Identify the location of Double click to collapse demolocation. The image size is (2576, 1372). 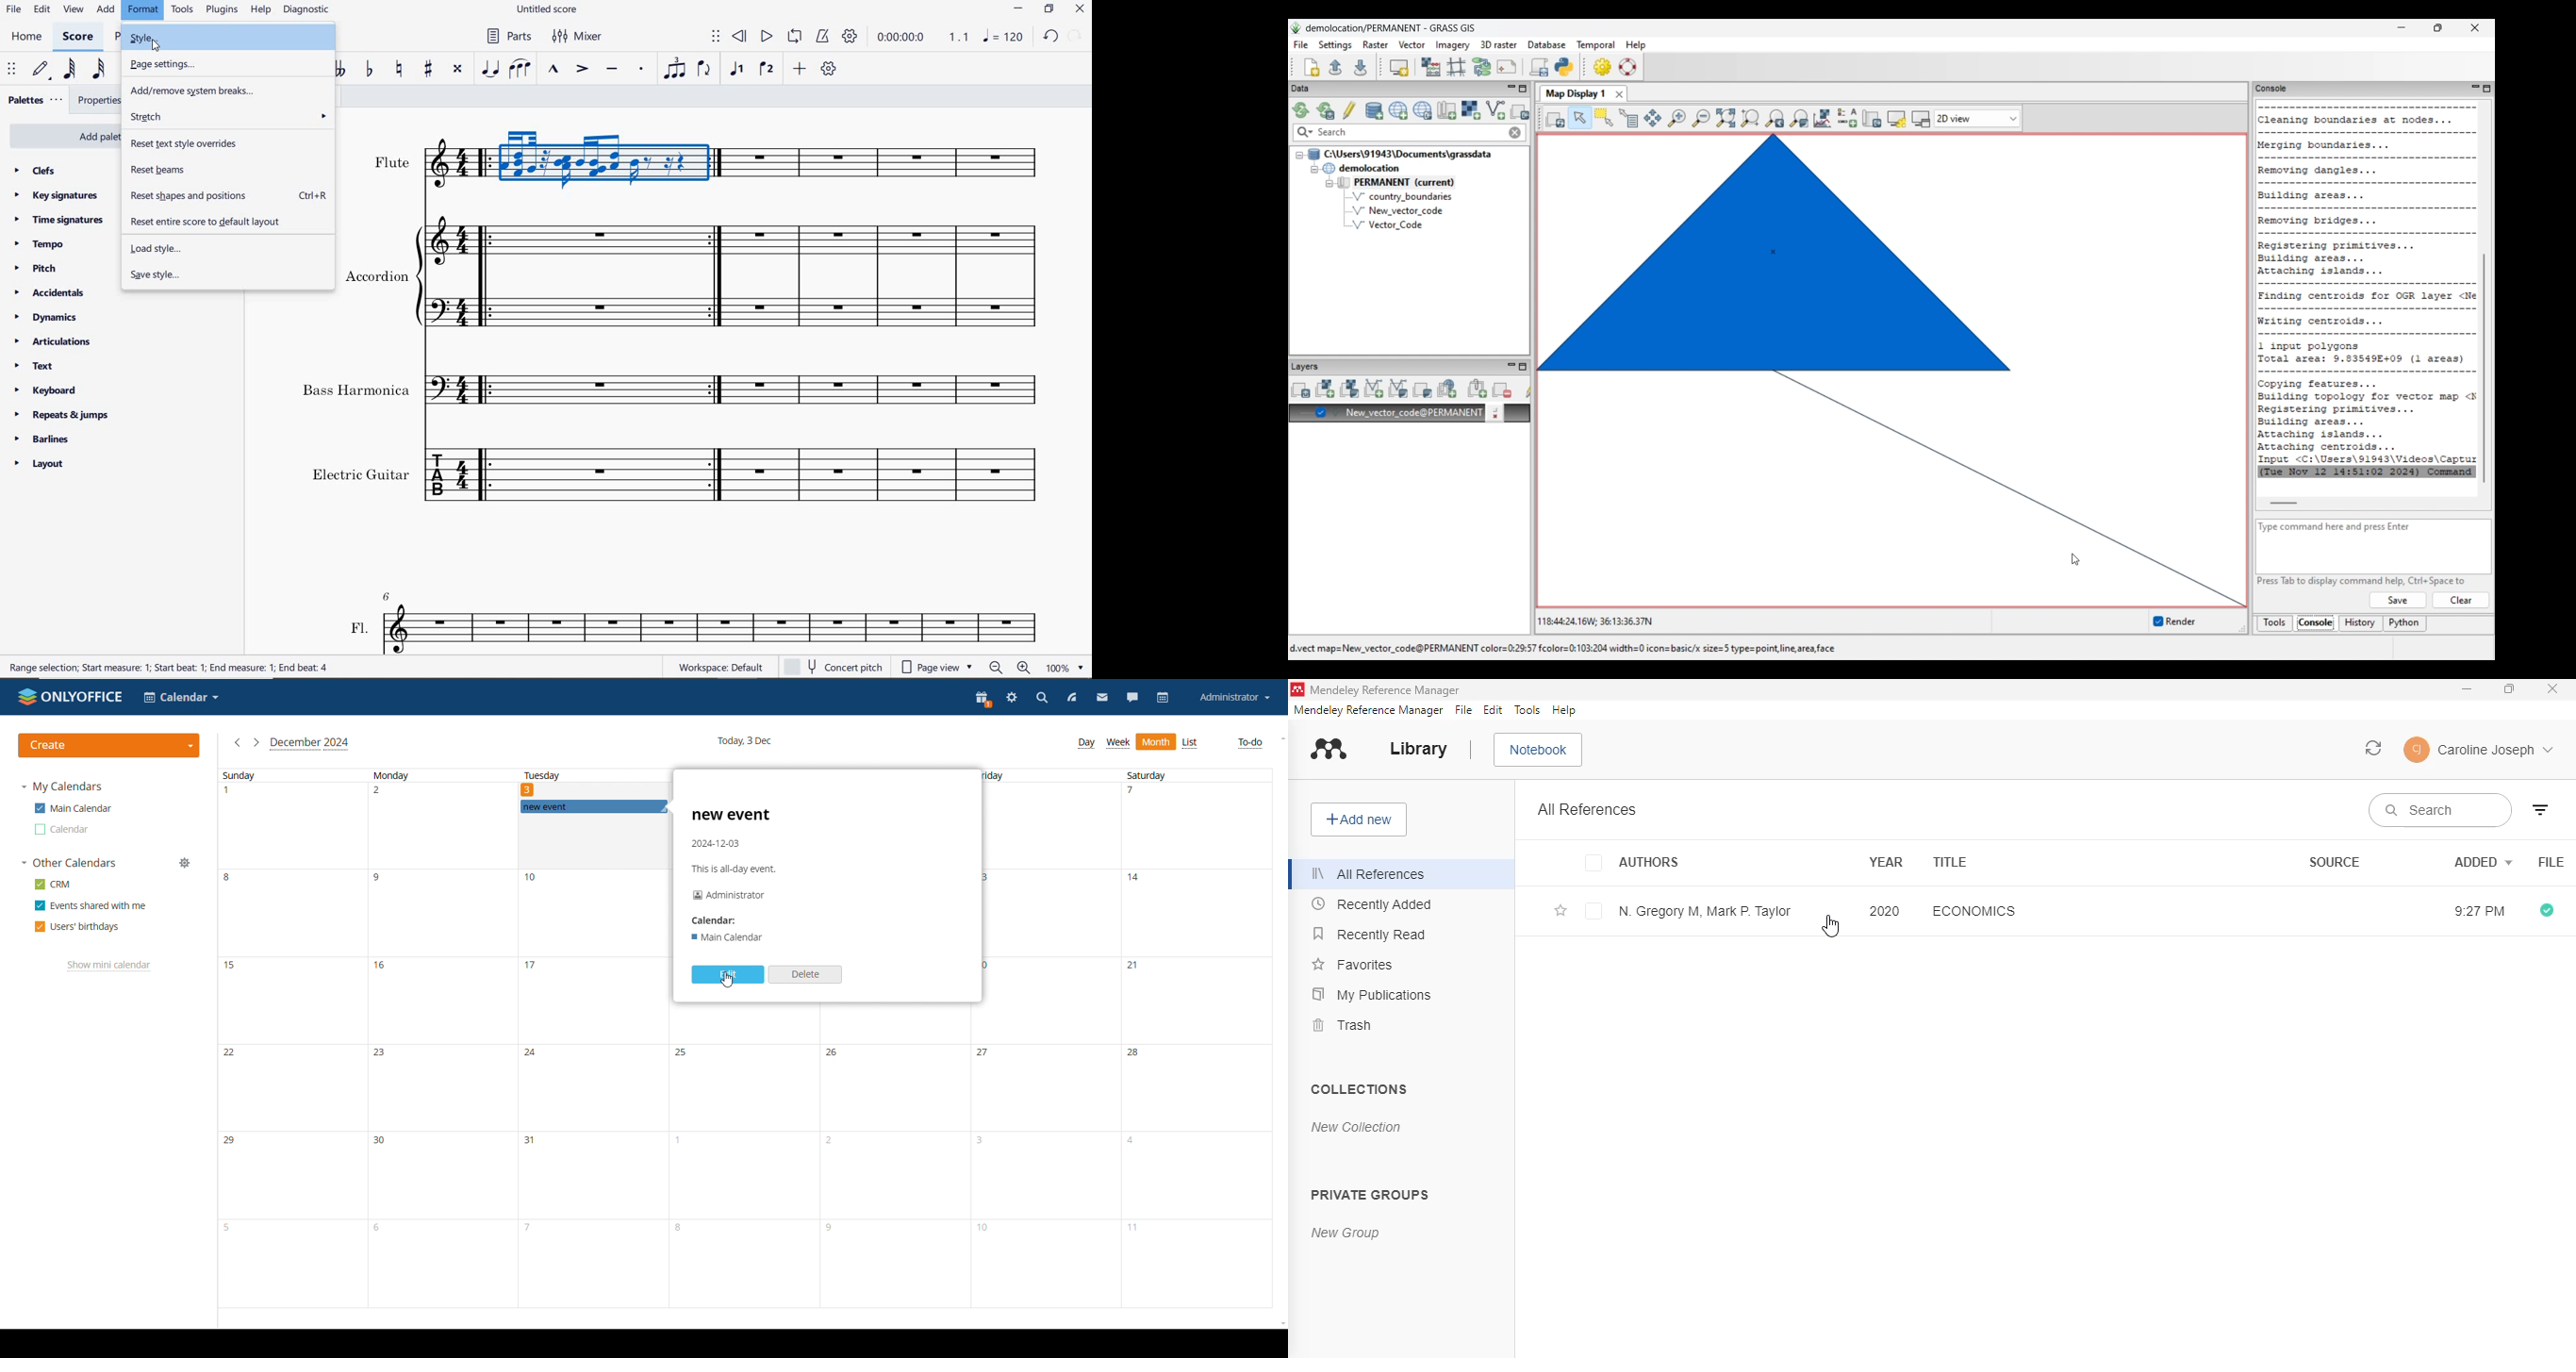
(1361, 168).